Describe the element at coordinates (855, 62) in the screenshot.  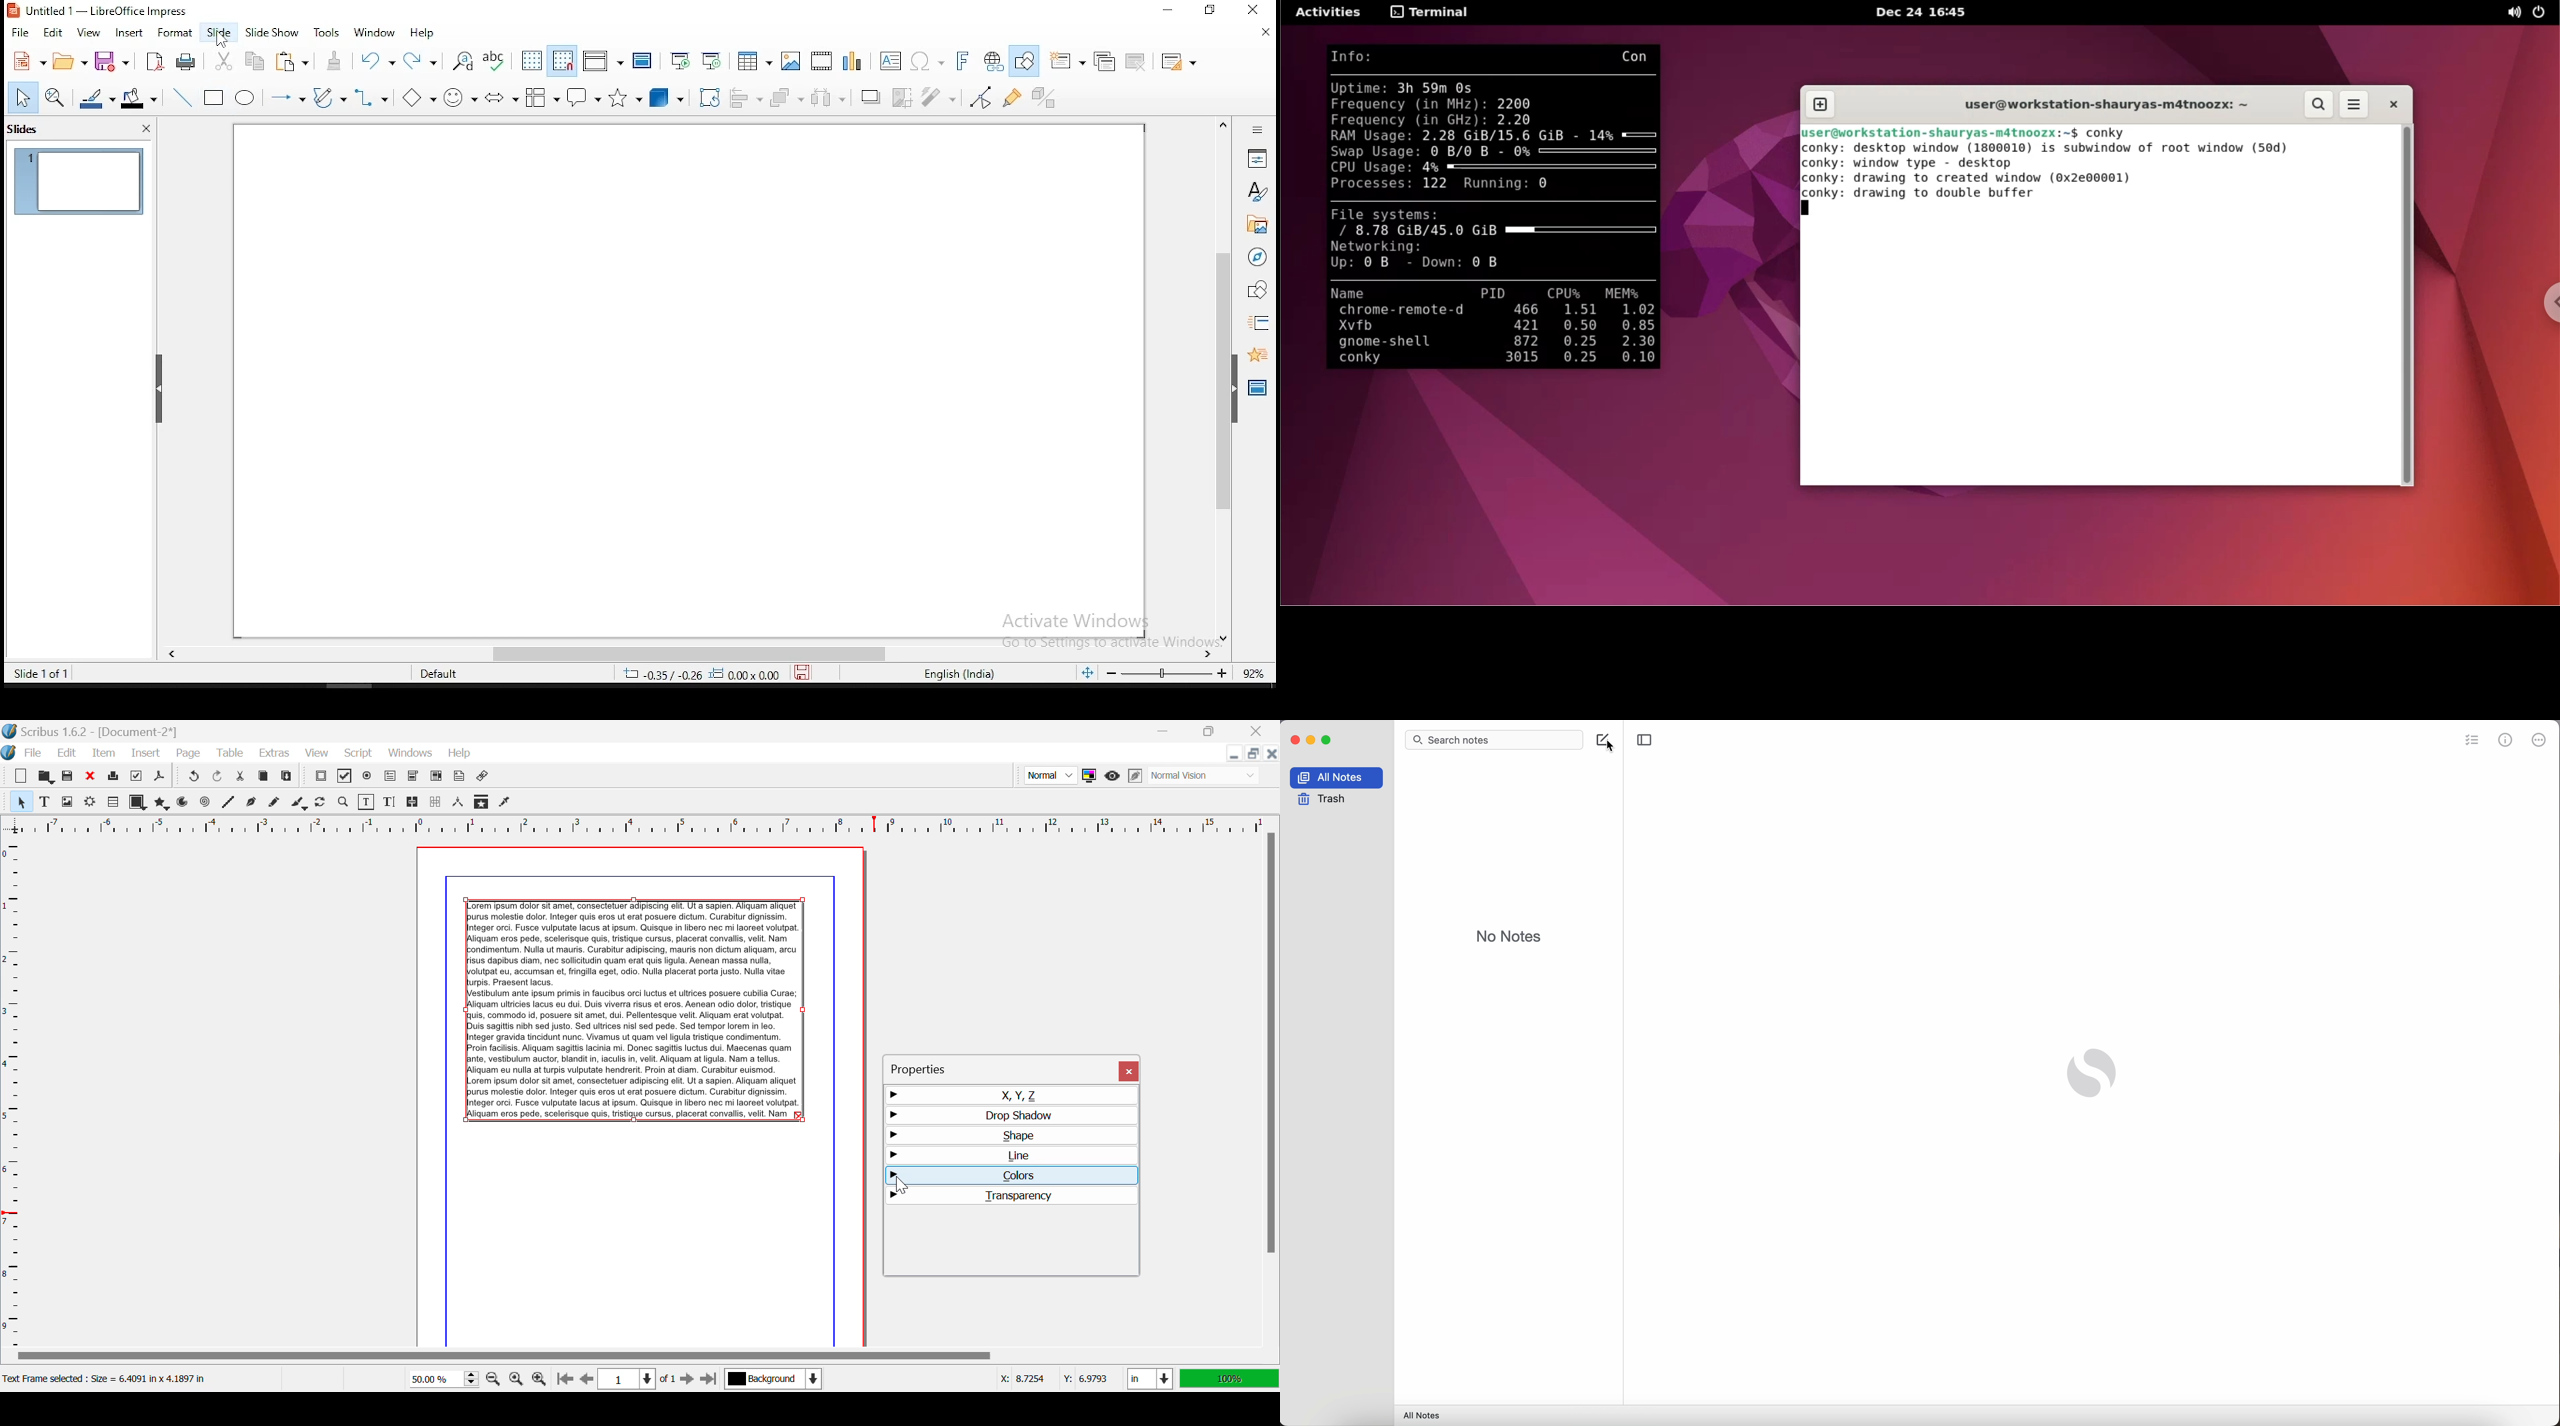
I see `charts` at that location.